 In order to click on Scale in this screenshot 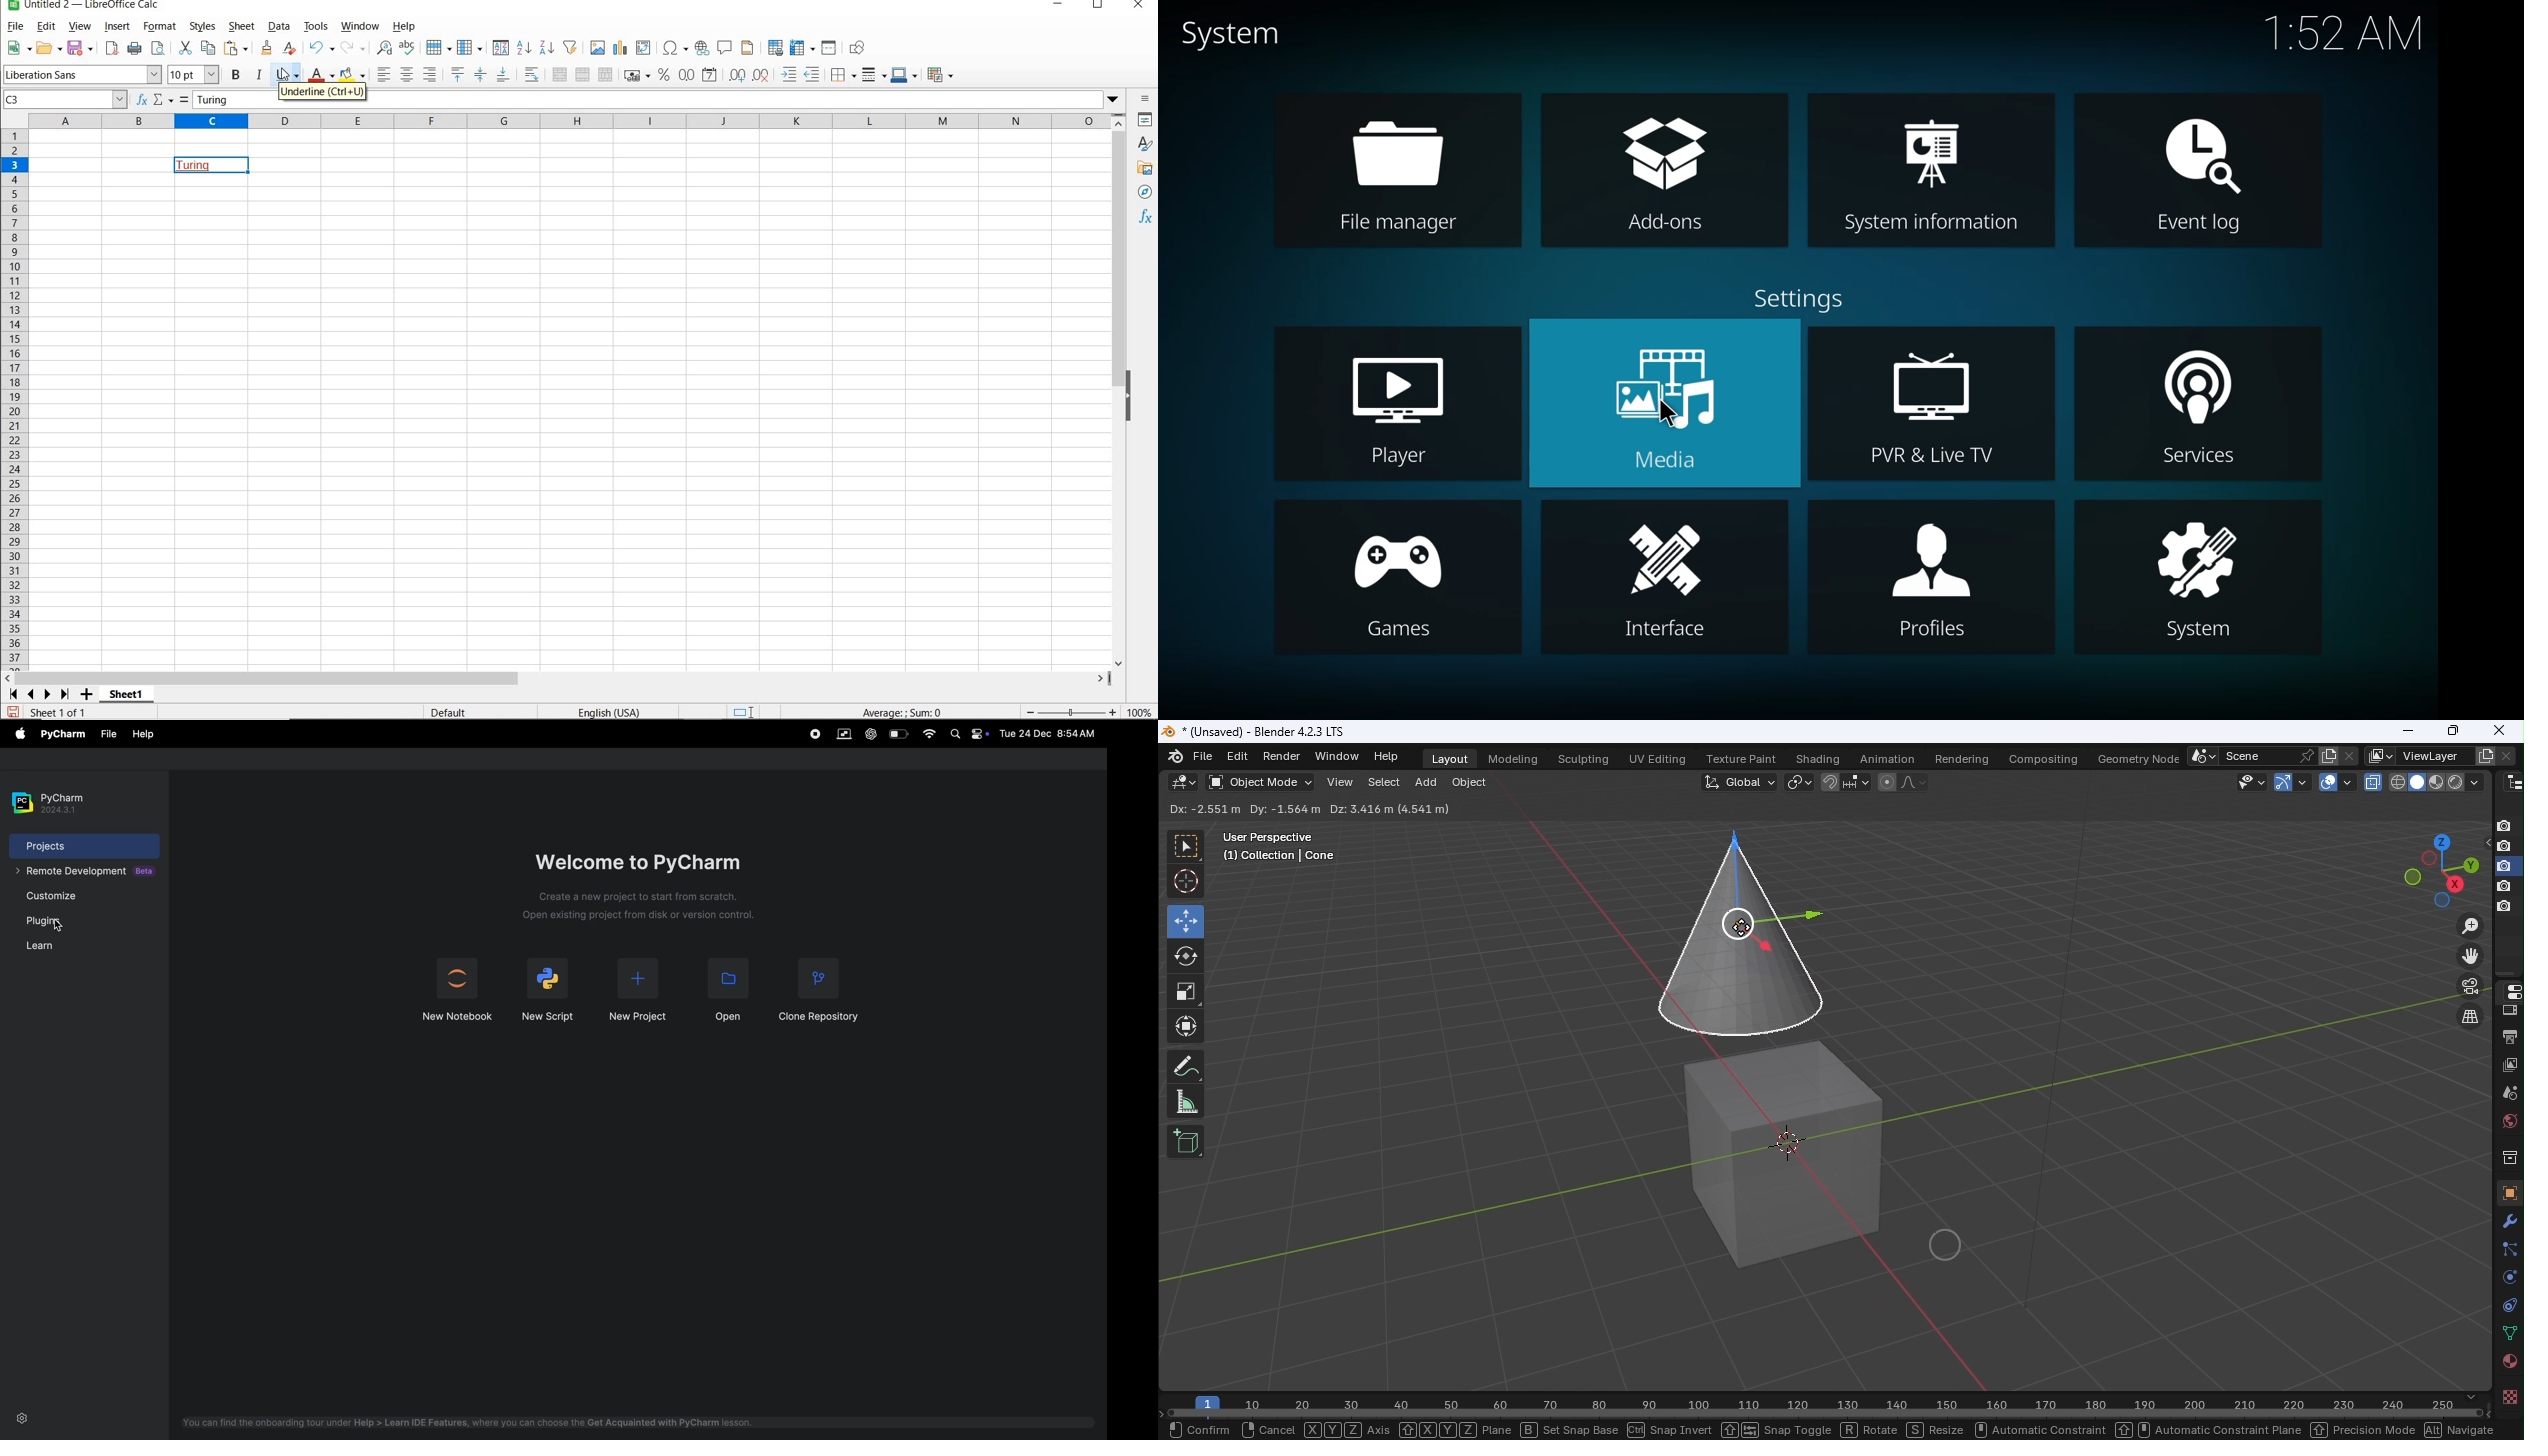, I will do `click(1187, 992)`.